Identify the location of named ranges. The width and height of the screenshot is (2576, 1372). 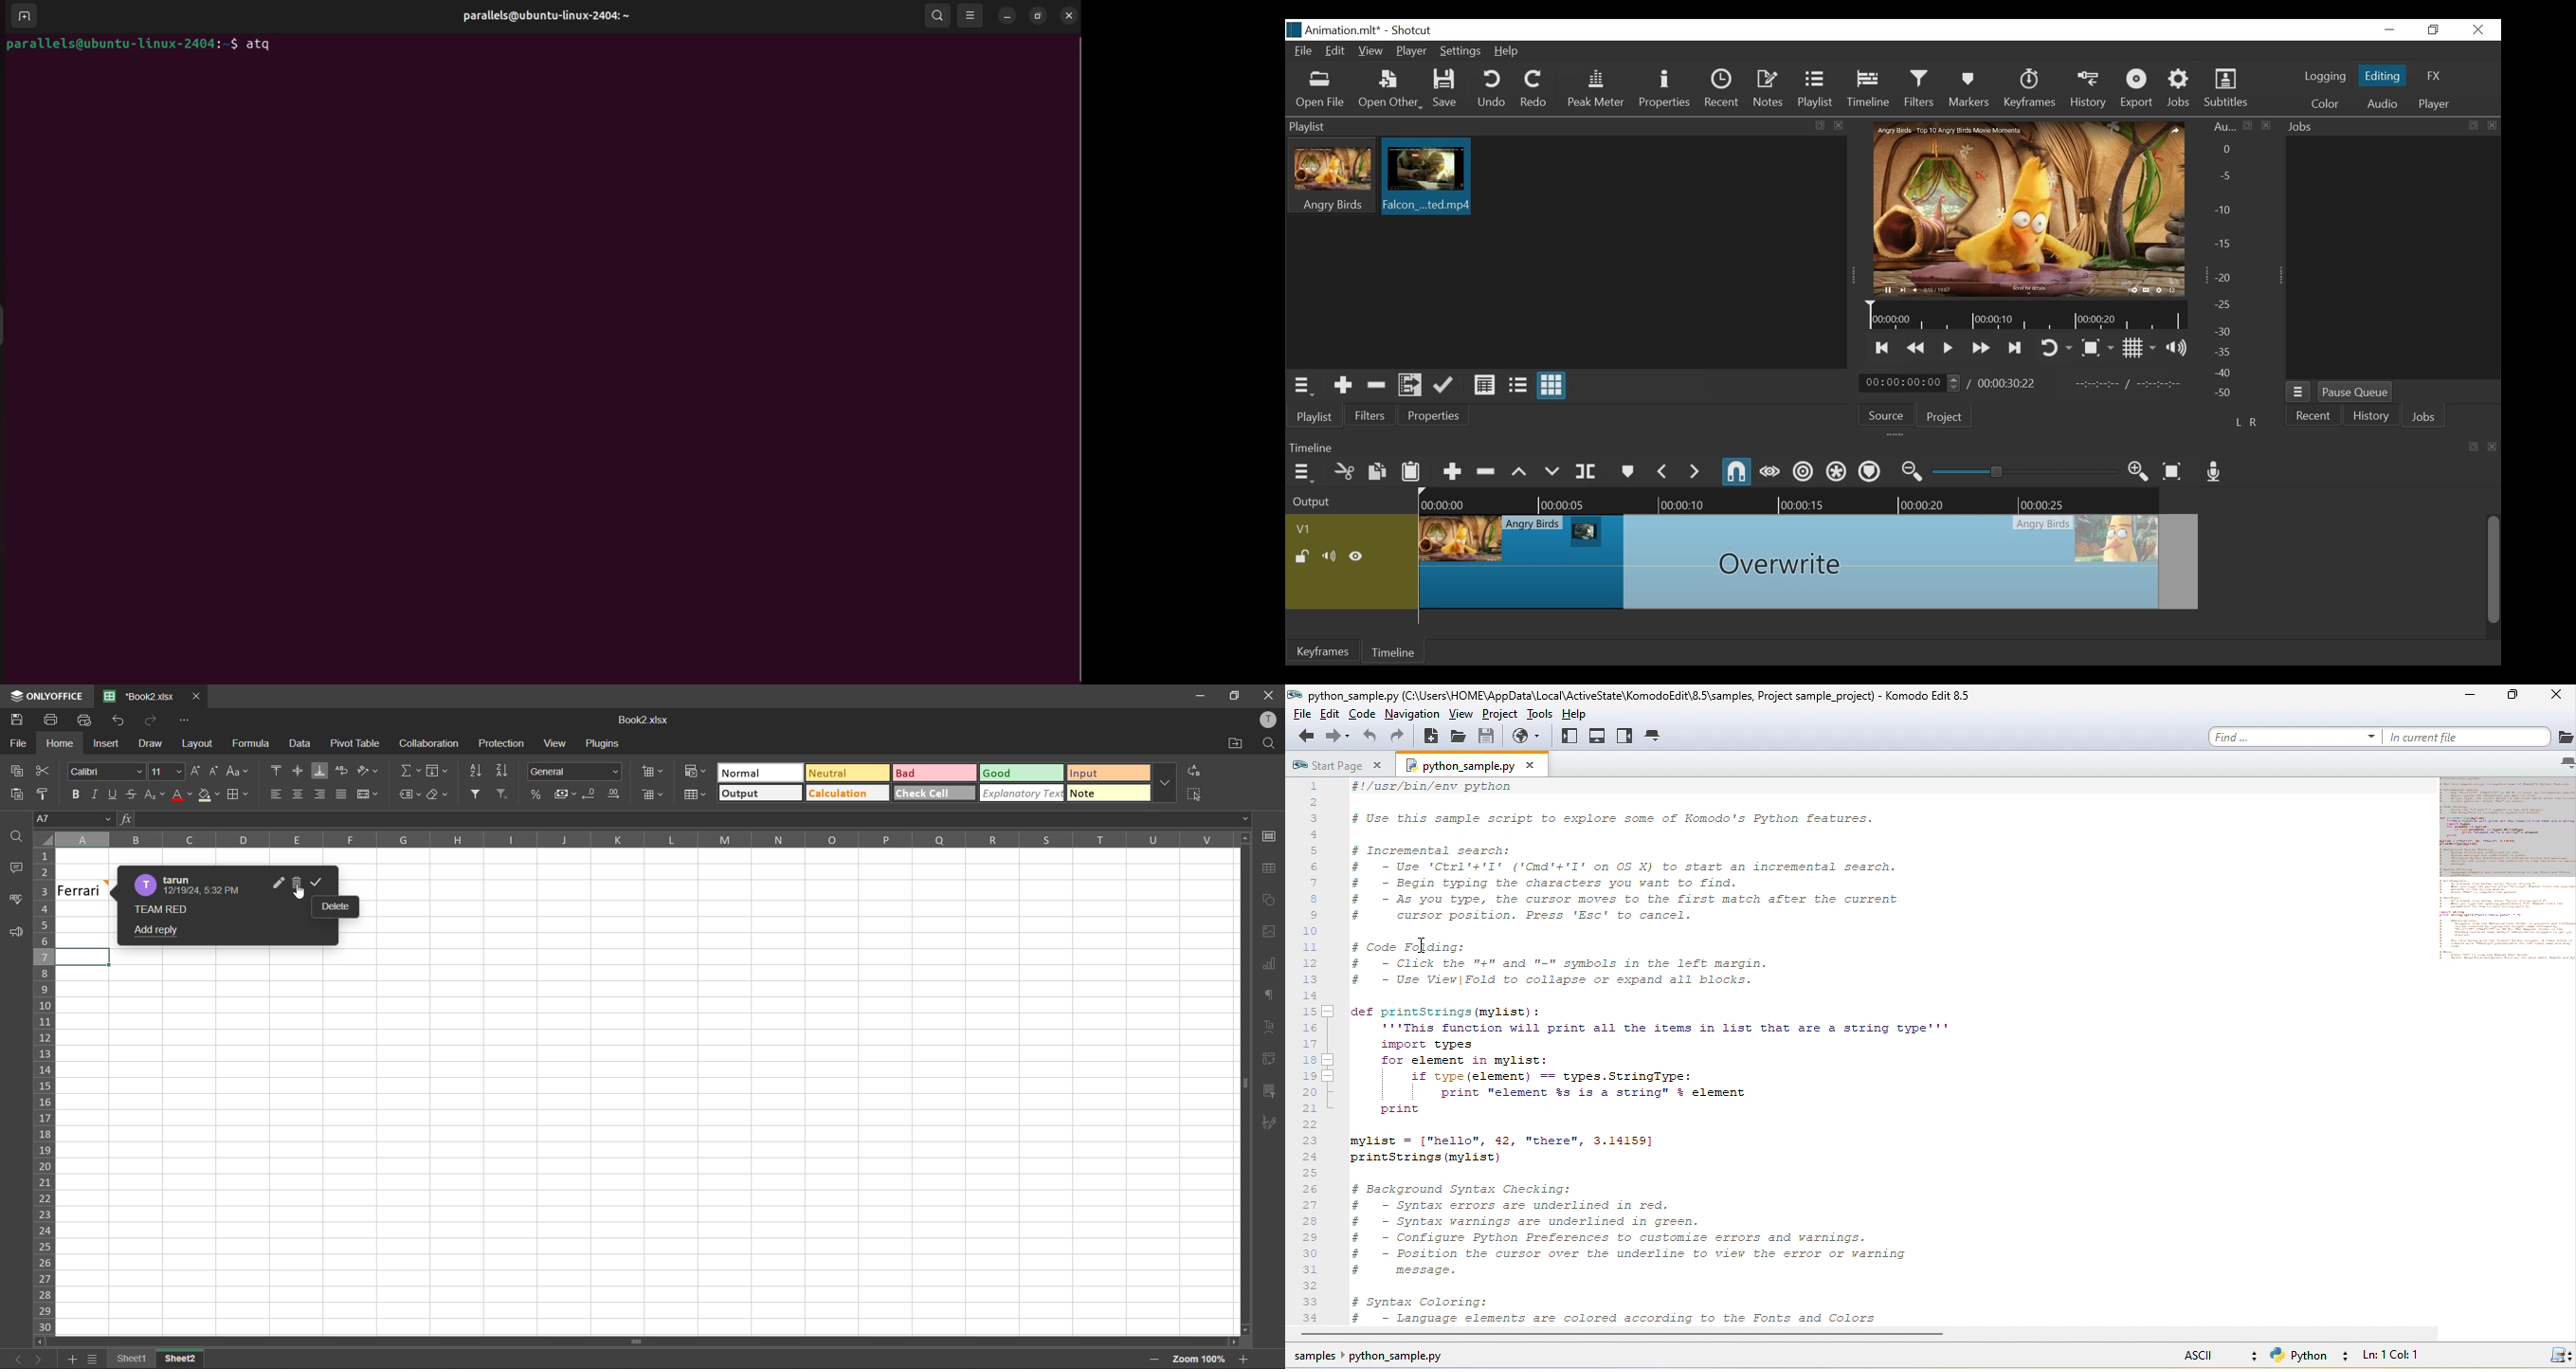
(410, 795).